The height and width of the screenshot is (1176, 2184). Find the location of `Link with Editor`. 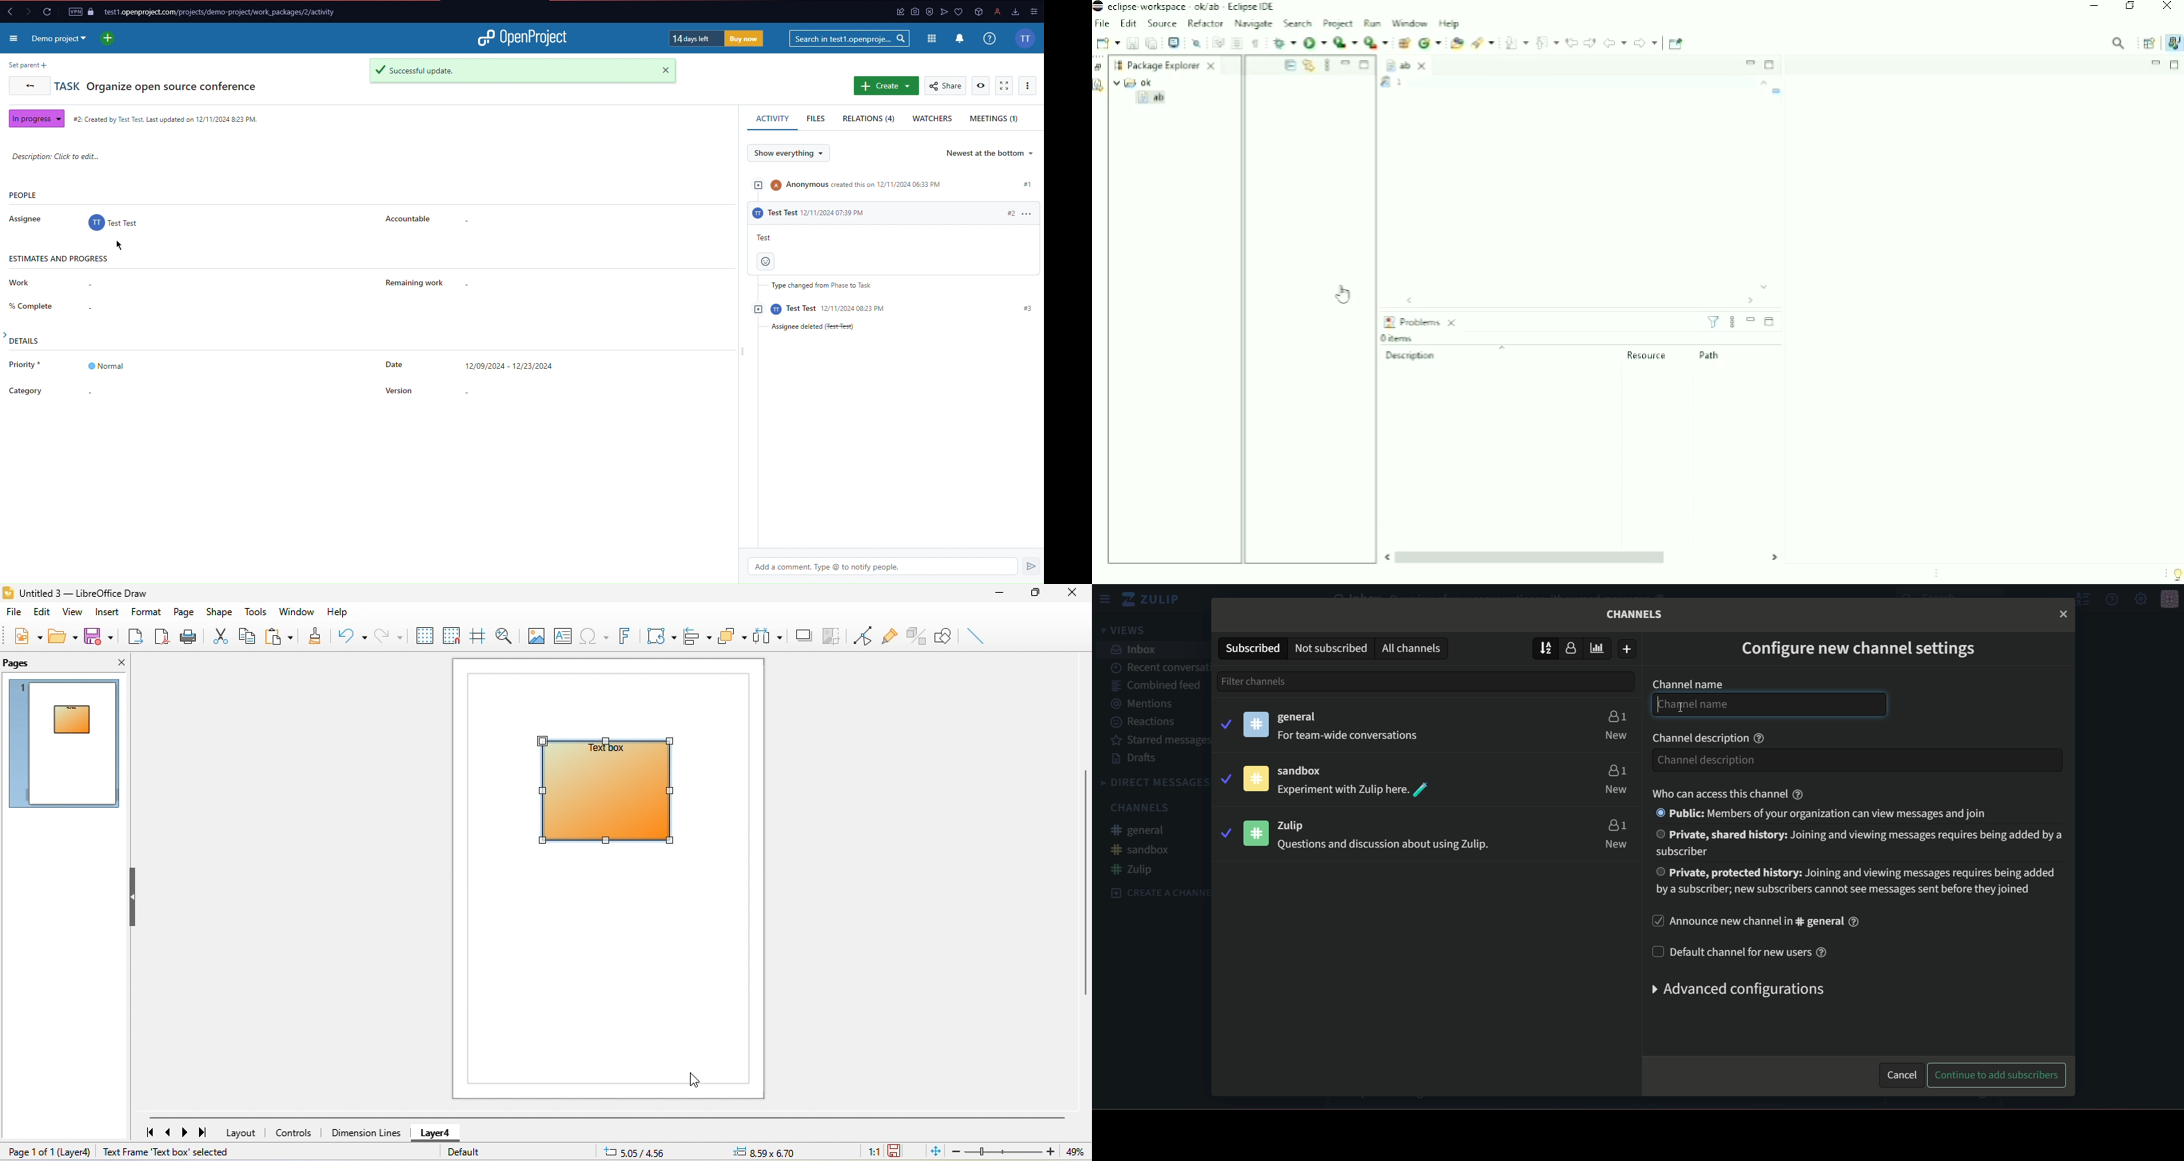

Link with Editor is located at coordinates (1308, 65).